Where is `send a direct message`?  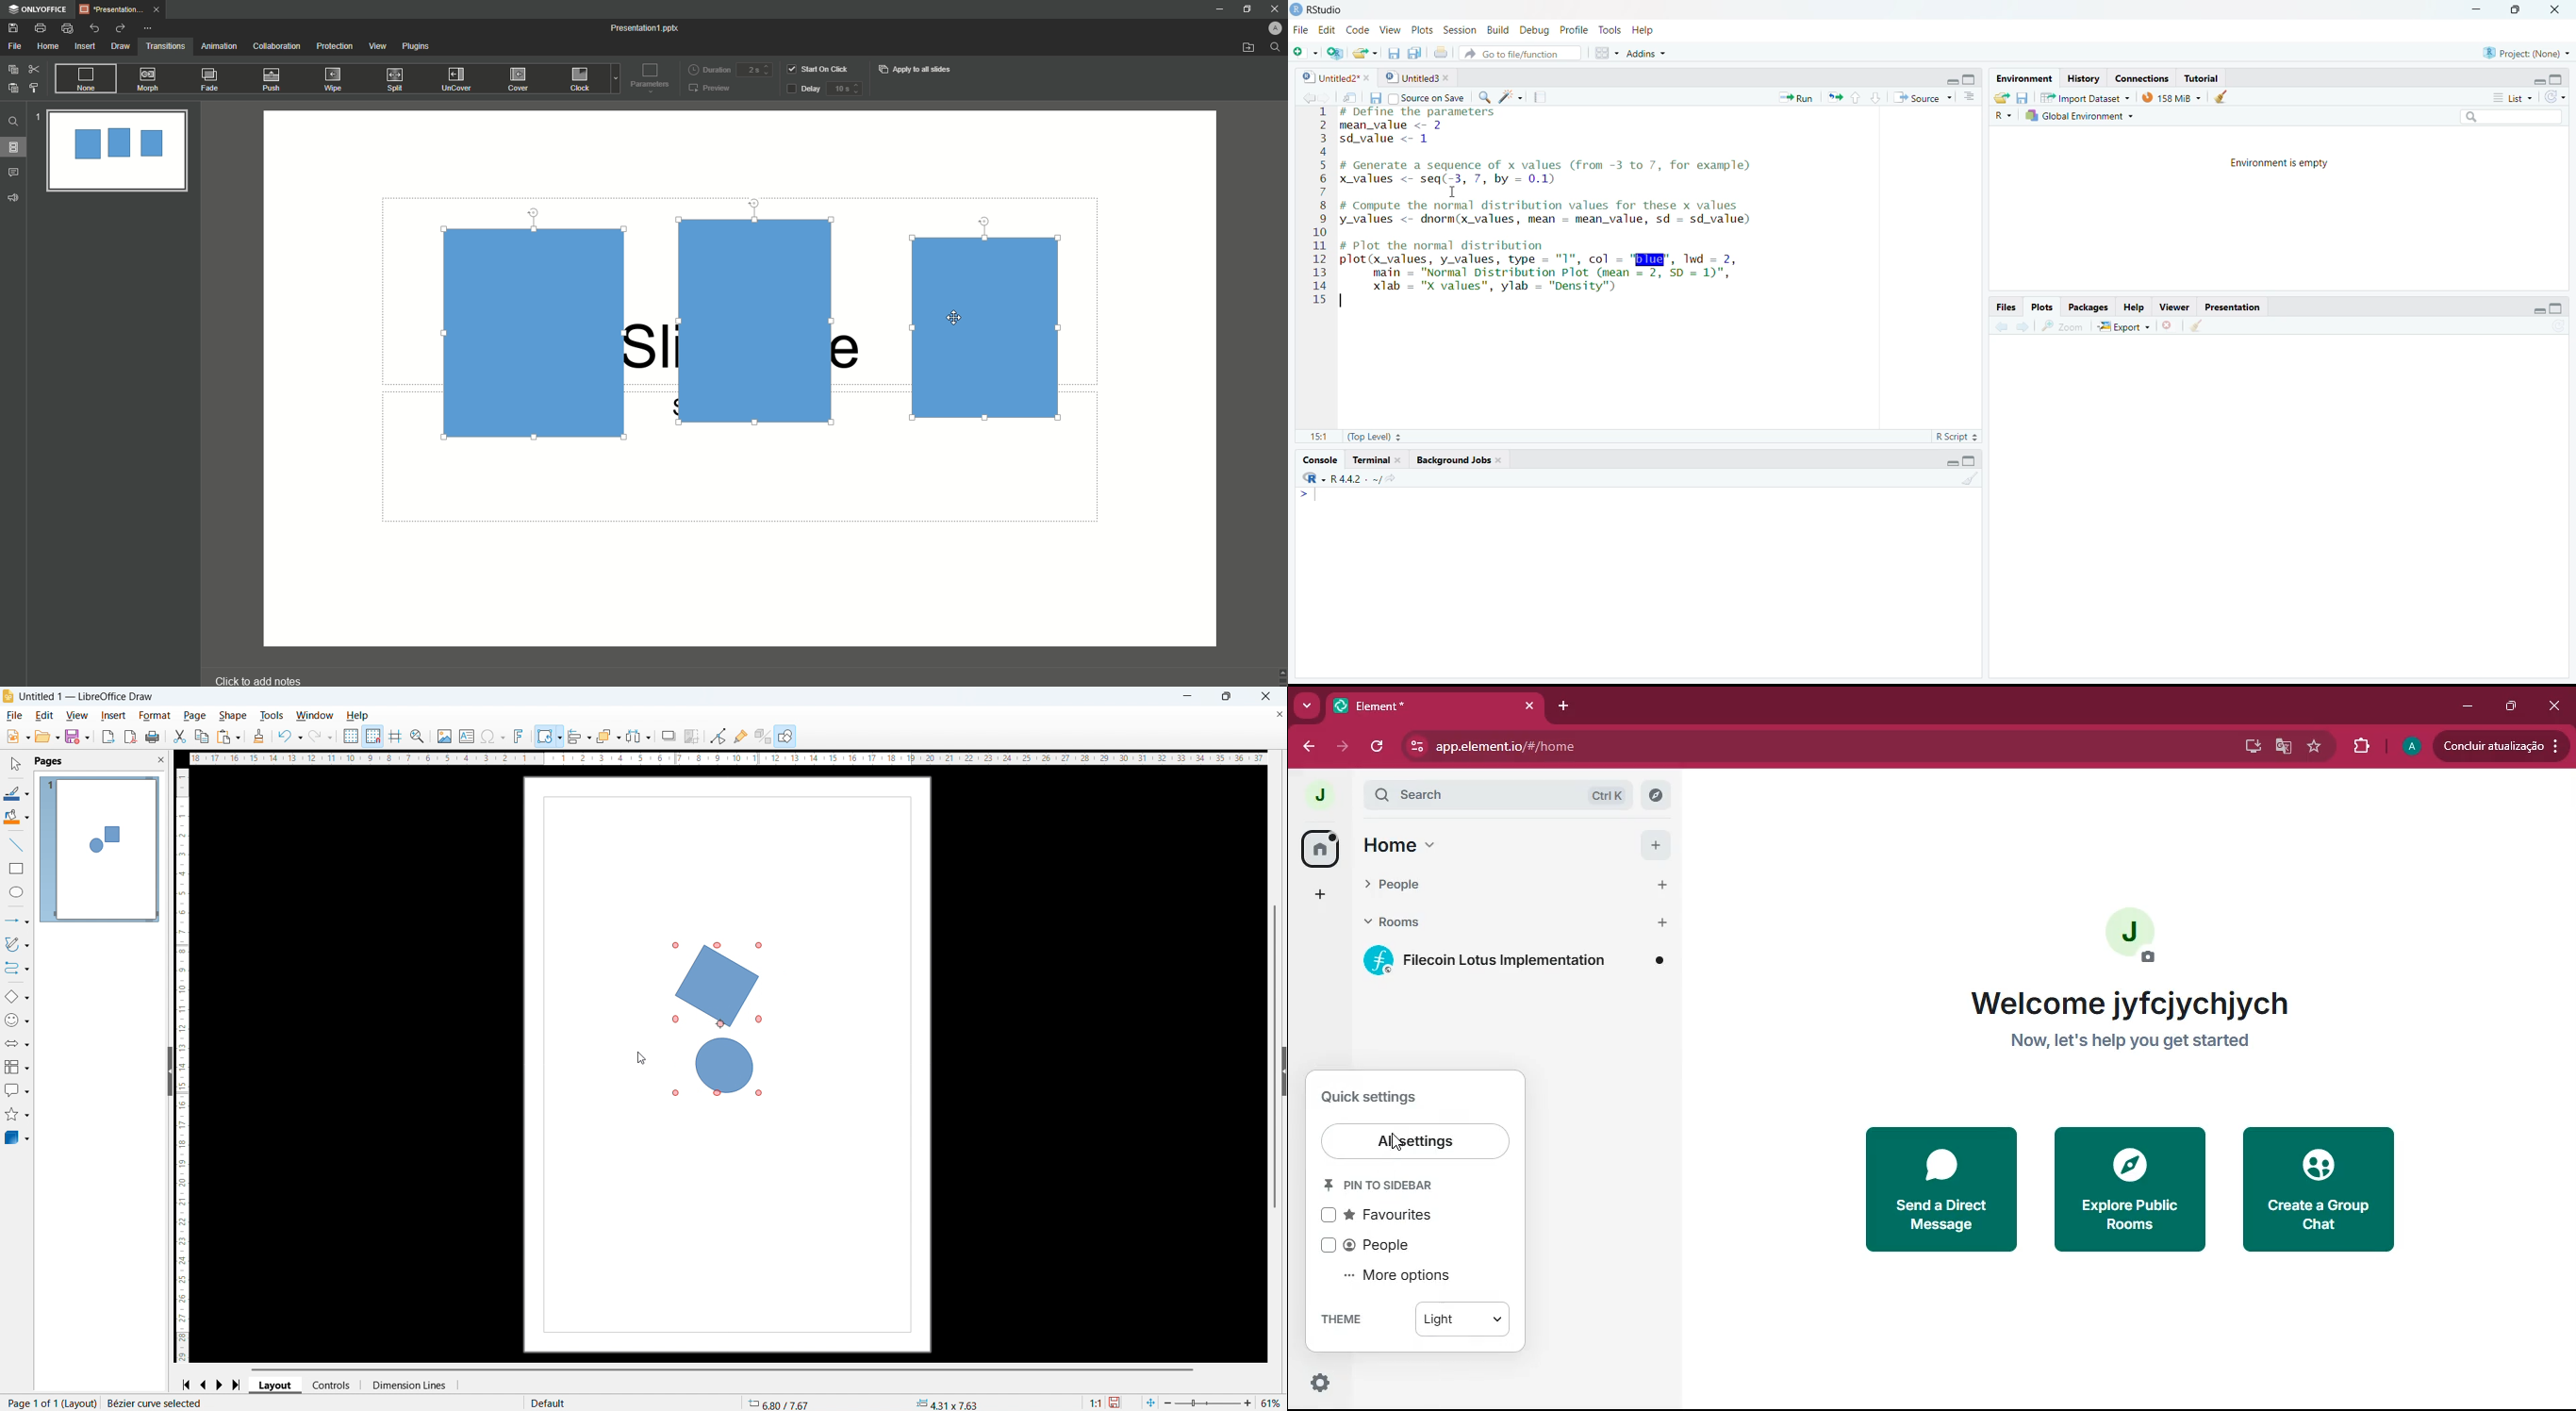
send a direct message is located at coordinates (1948, 1186).